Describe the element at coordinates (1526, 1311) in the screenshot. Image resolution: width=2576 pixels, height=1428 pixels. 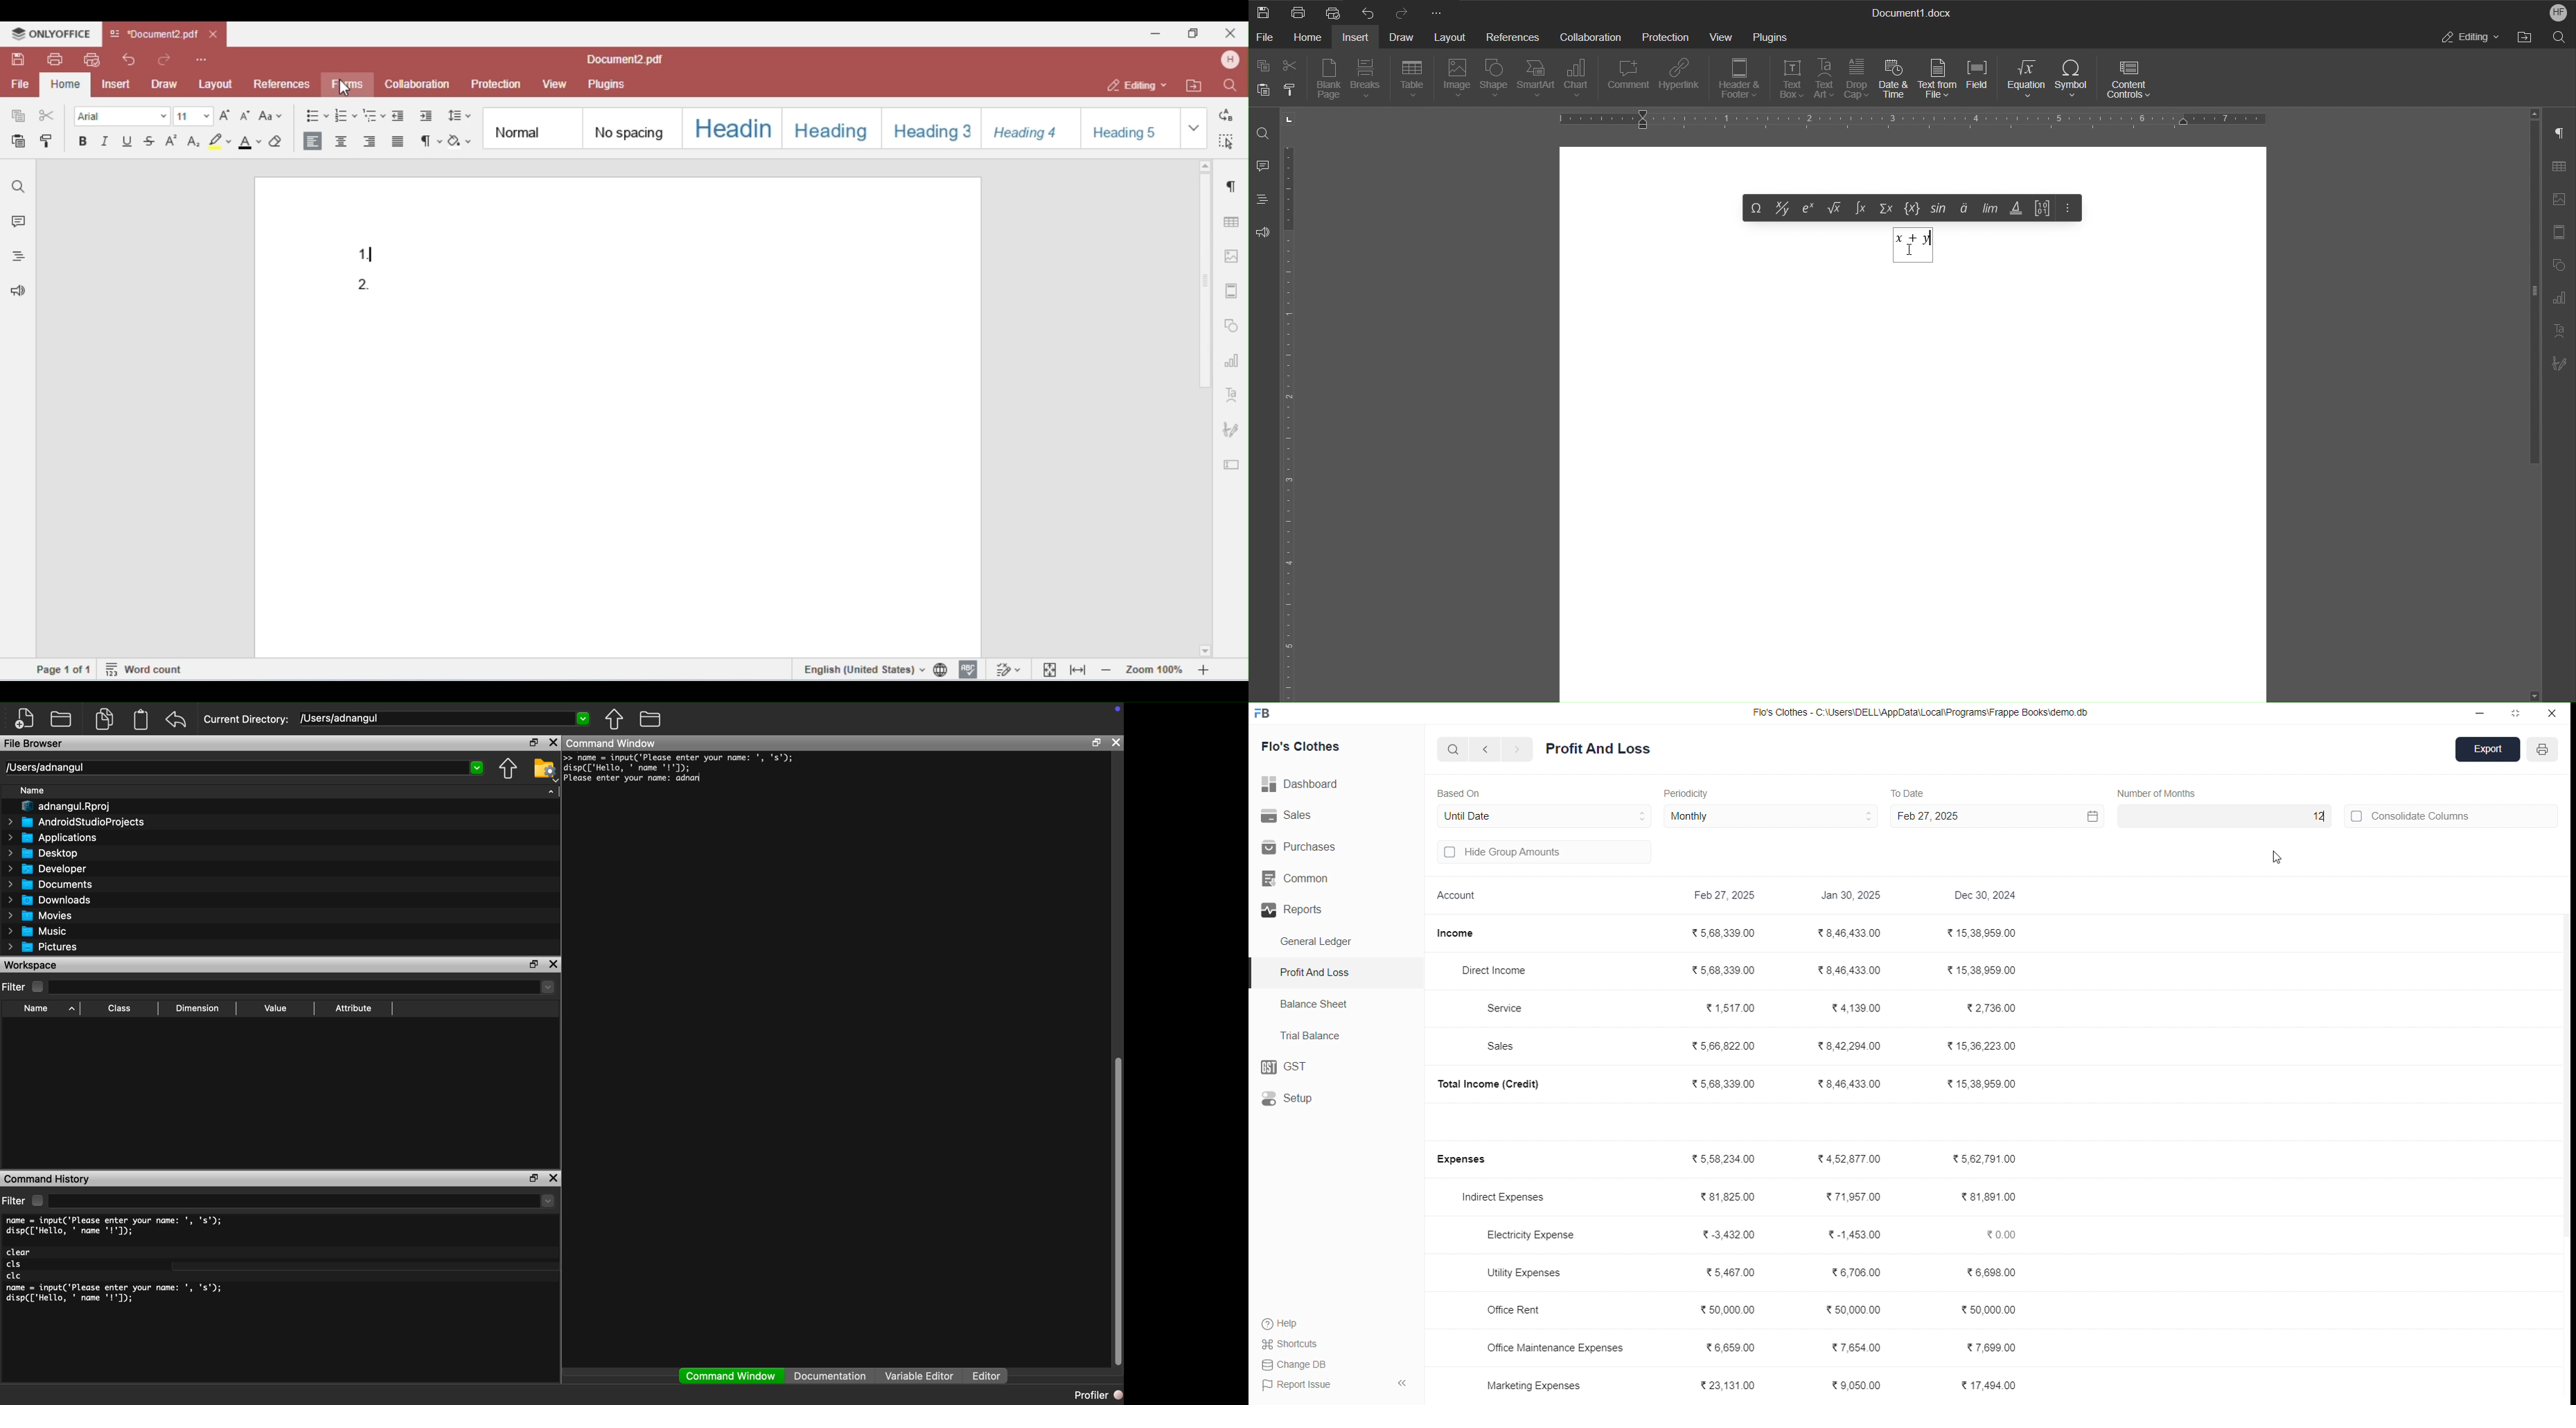
I see `Office Rent` at that location.